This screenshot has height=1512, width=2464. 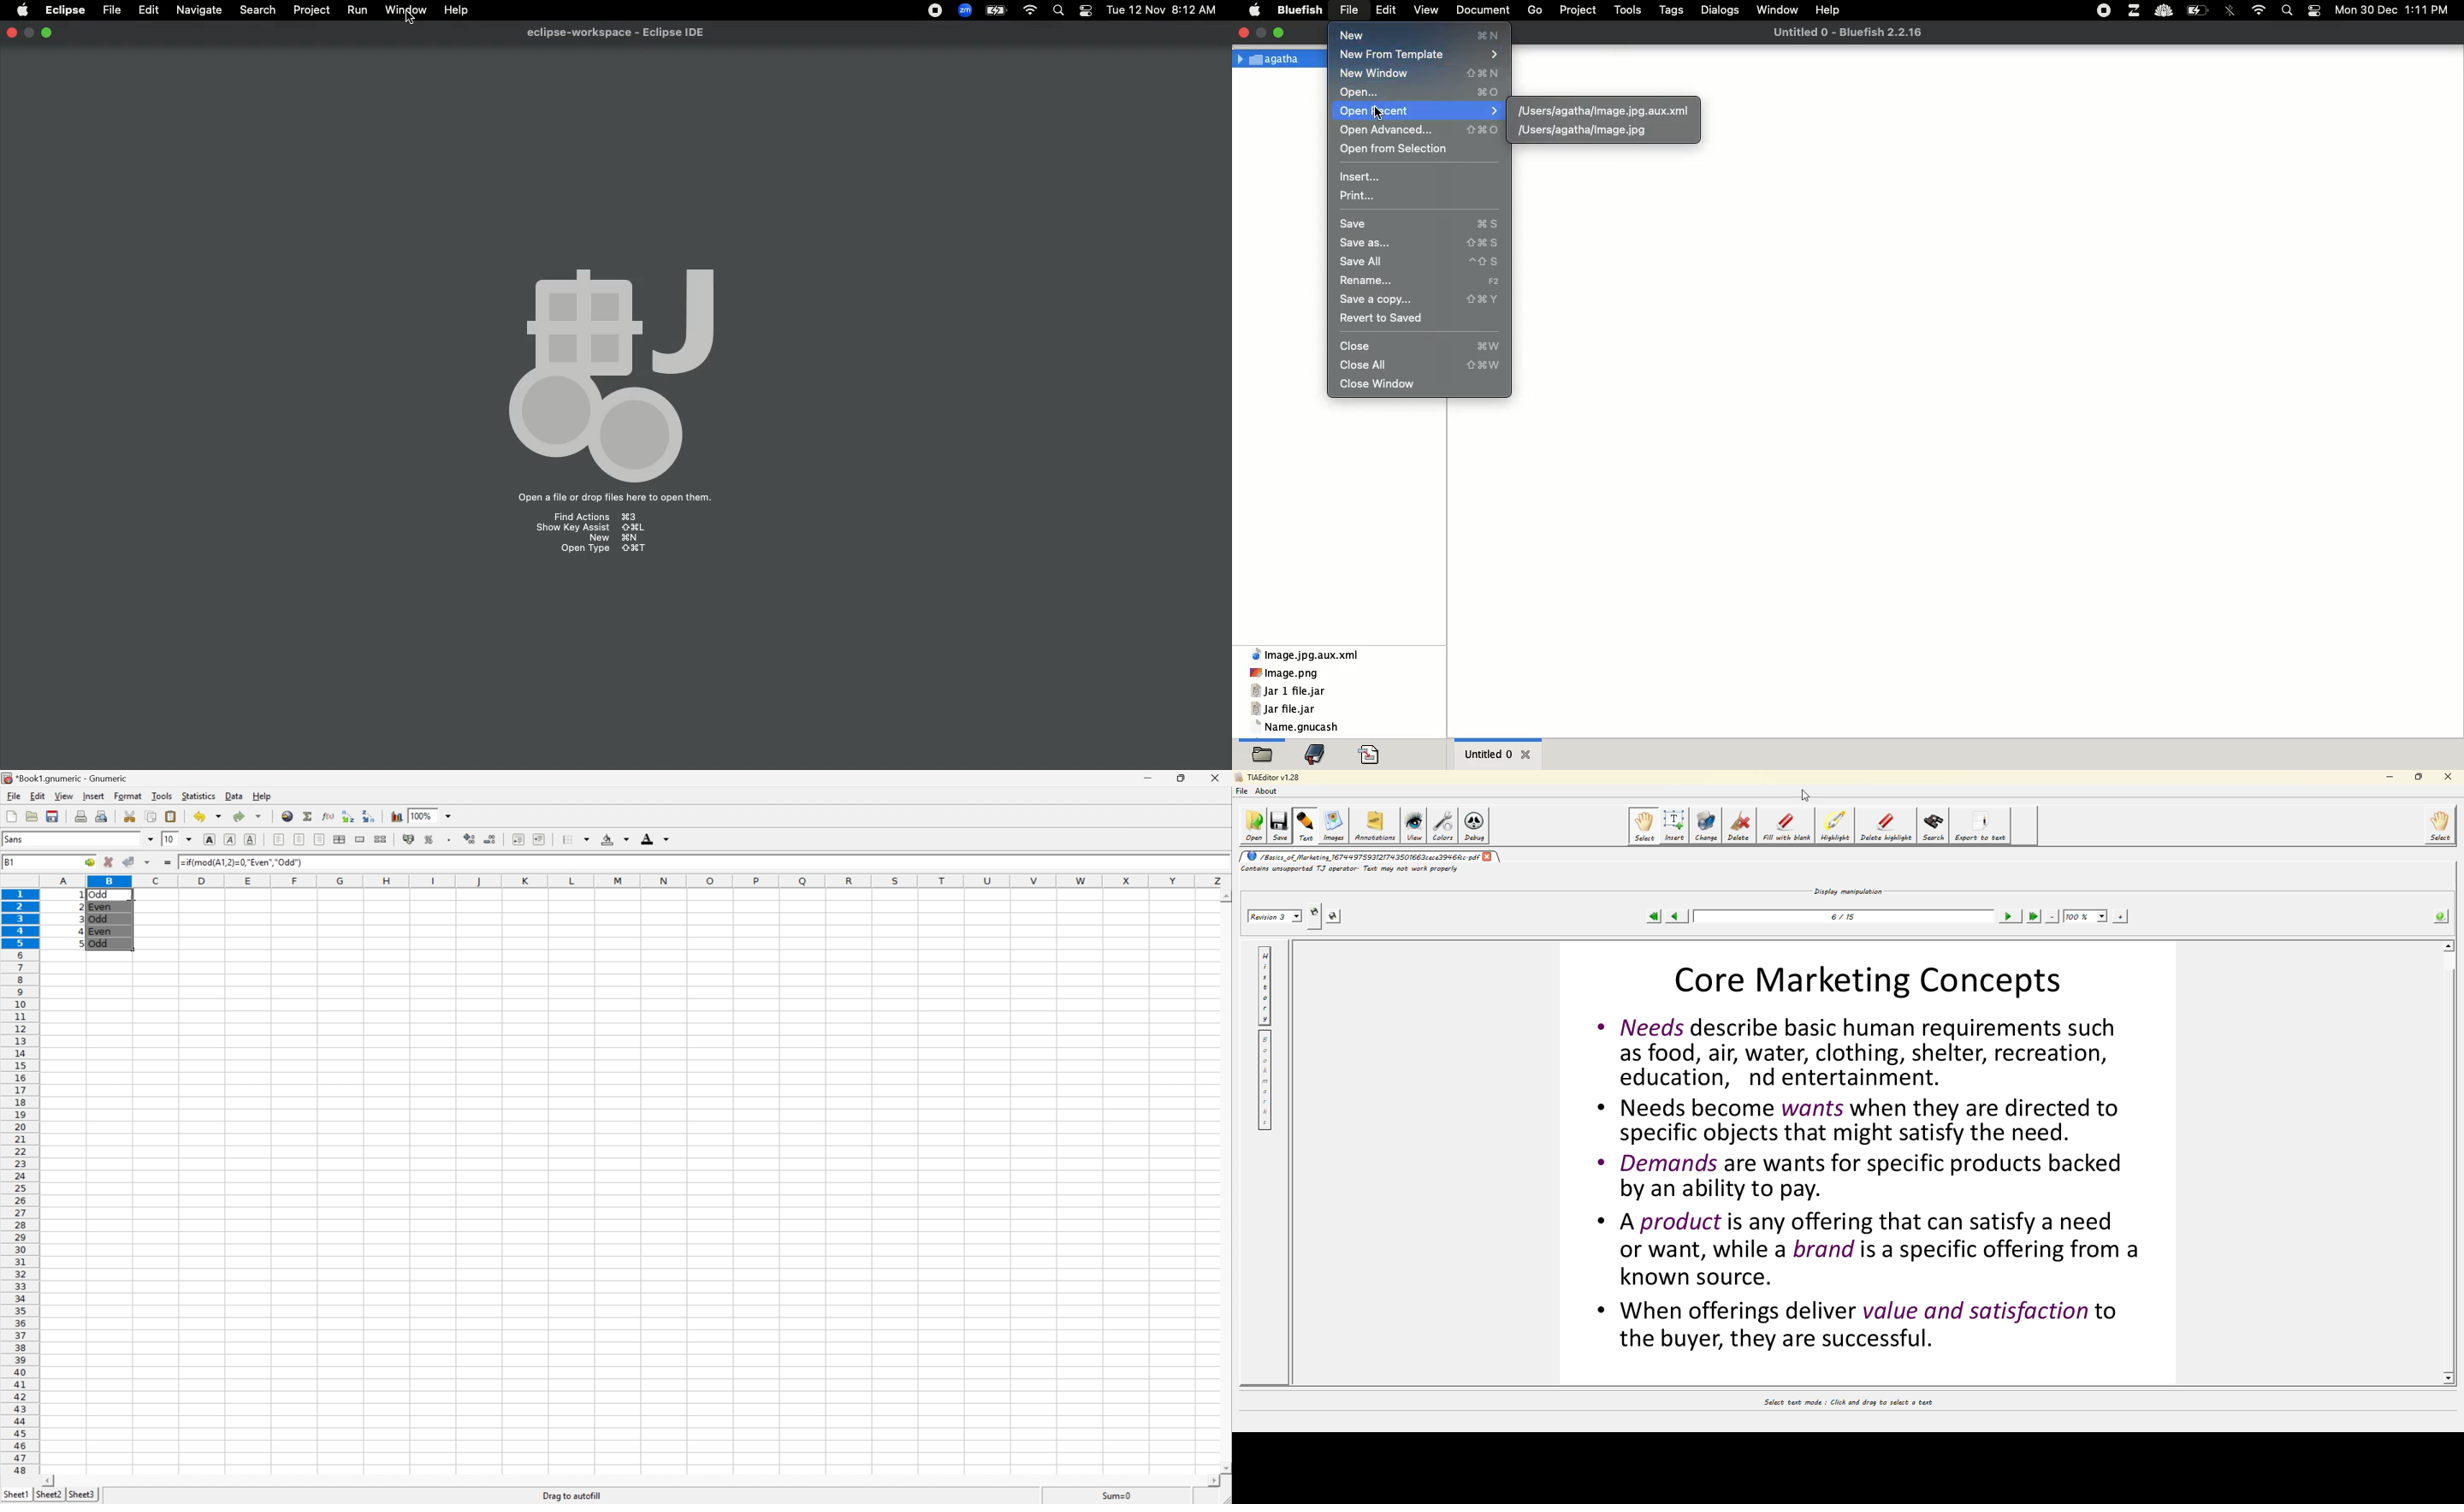 What do you see at coordinates (1117, 1497) in the screenshot?
I see `Sum=1` at bounding box center [1117, 1497].